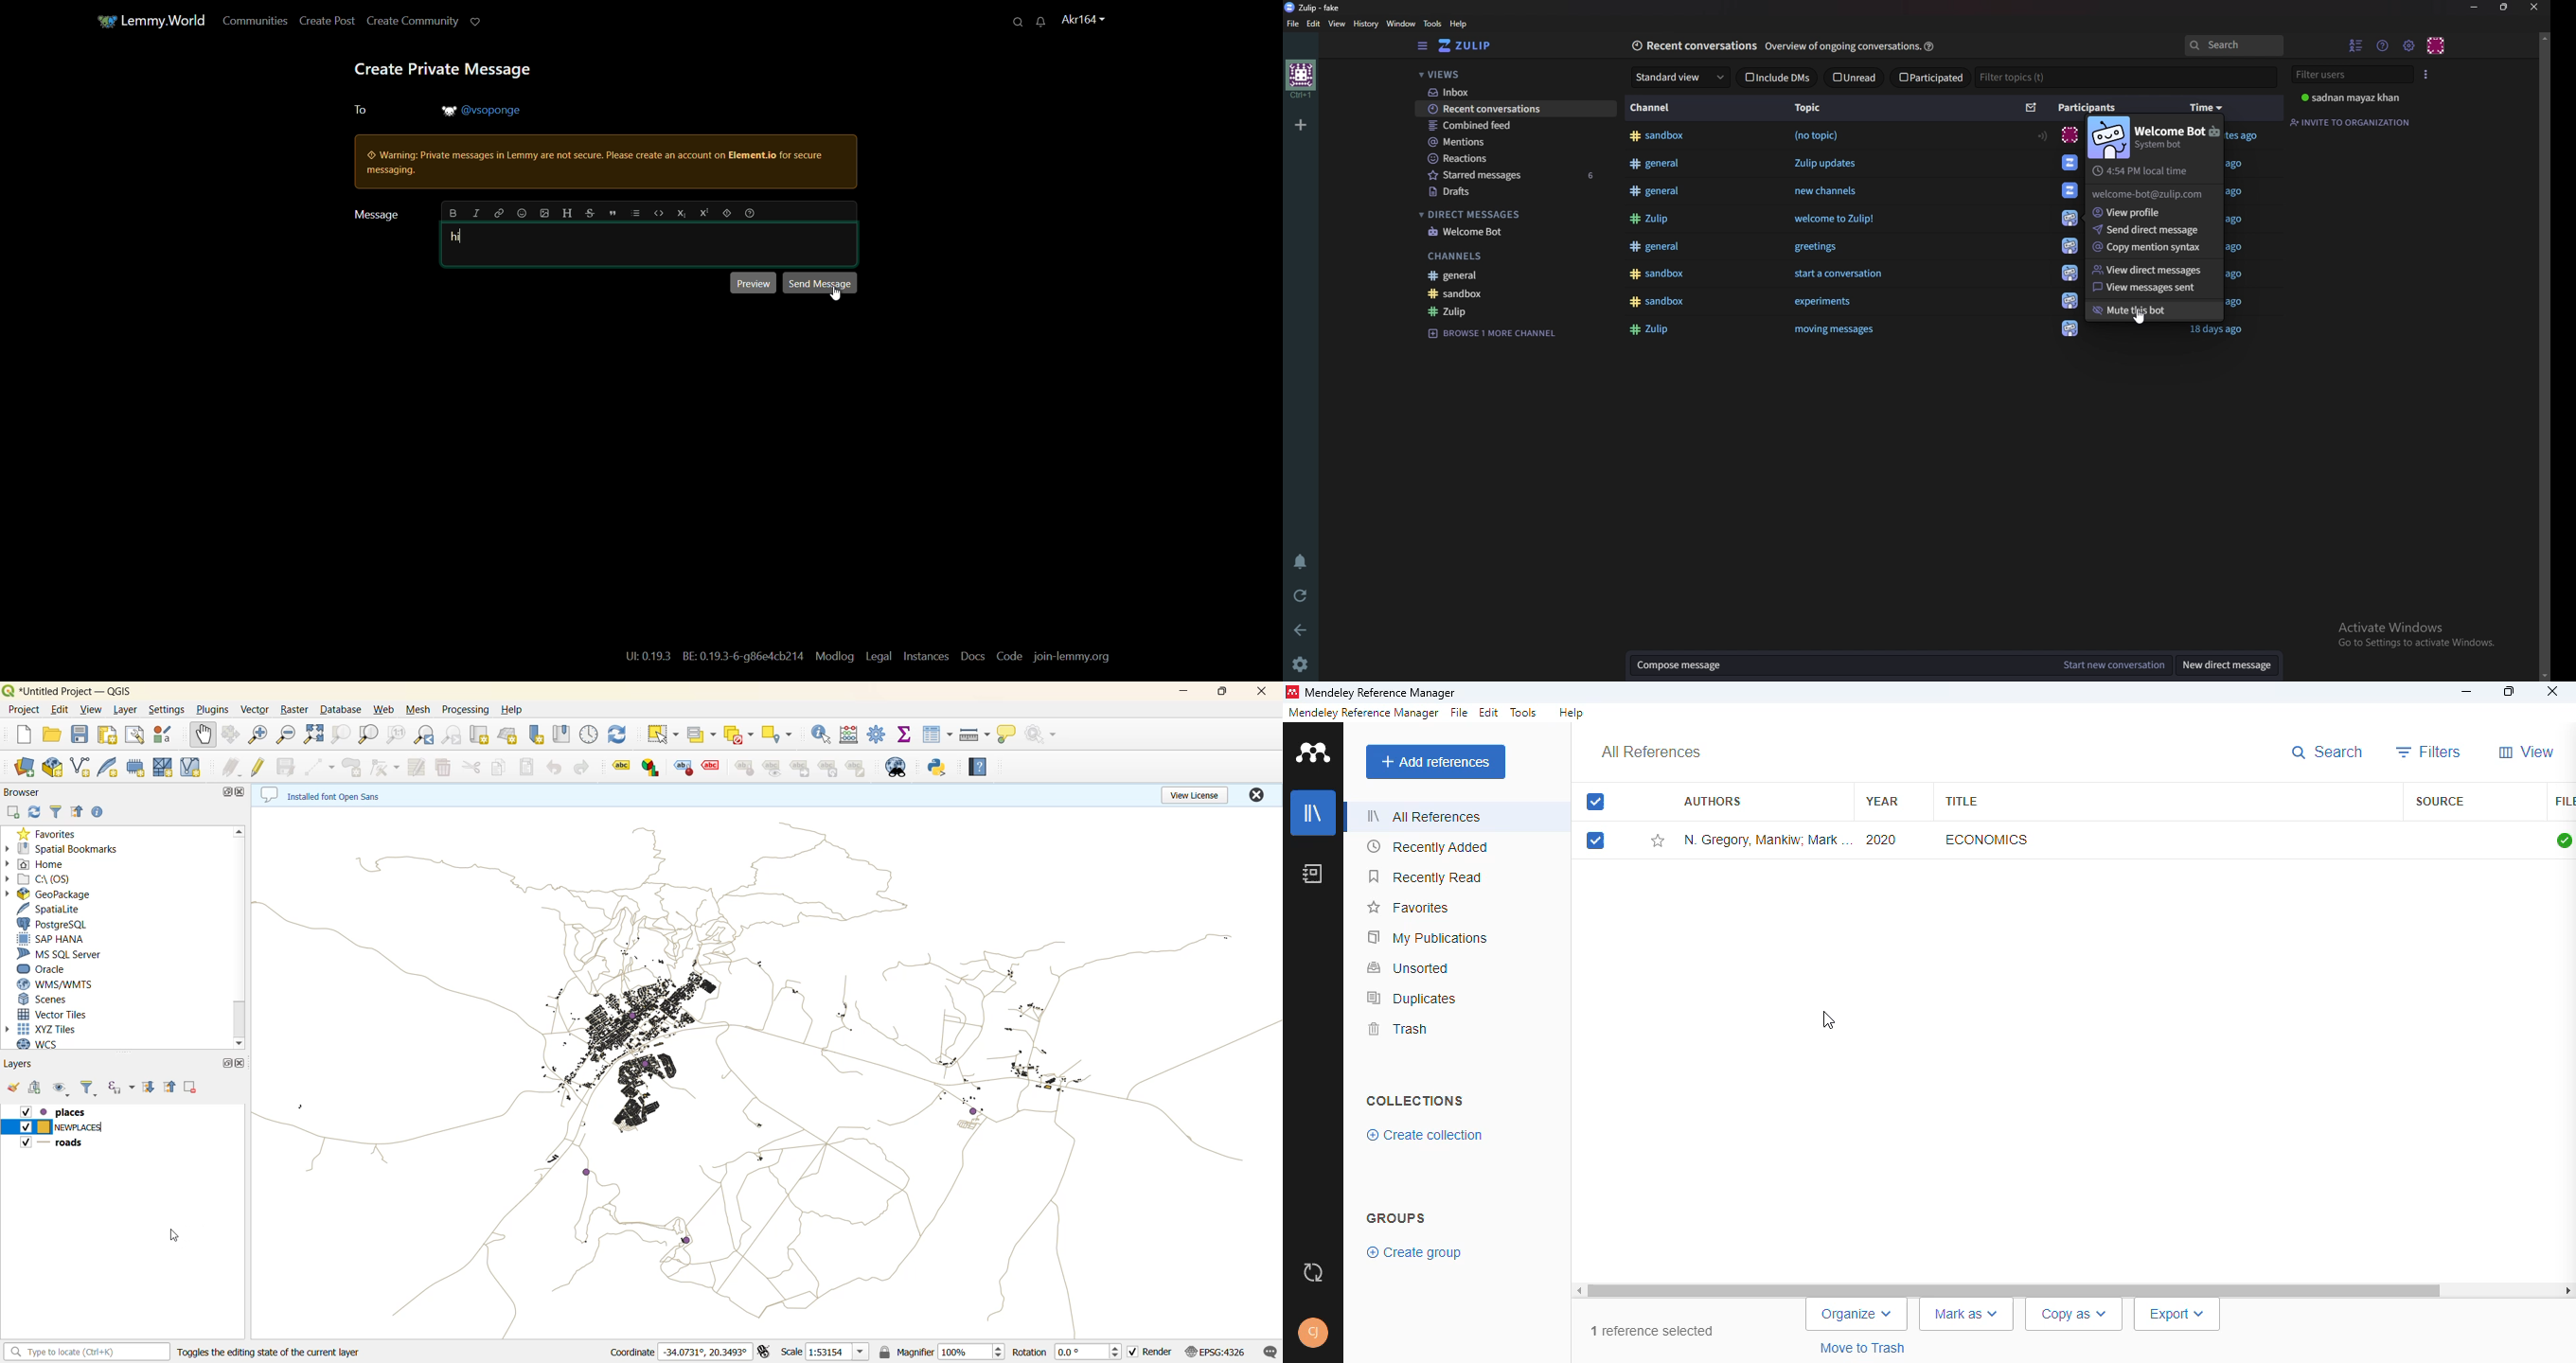 The image size is (2576, 1372). Describe the element at coordinates (1429, 937) in the screenshot. I see `my publications` at that location.